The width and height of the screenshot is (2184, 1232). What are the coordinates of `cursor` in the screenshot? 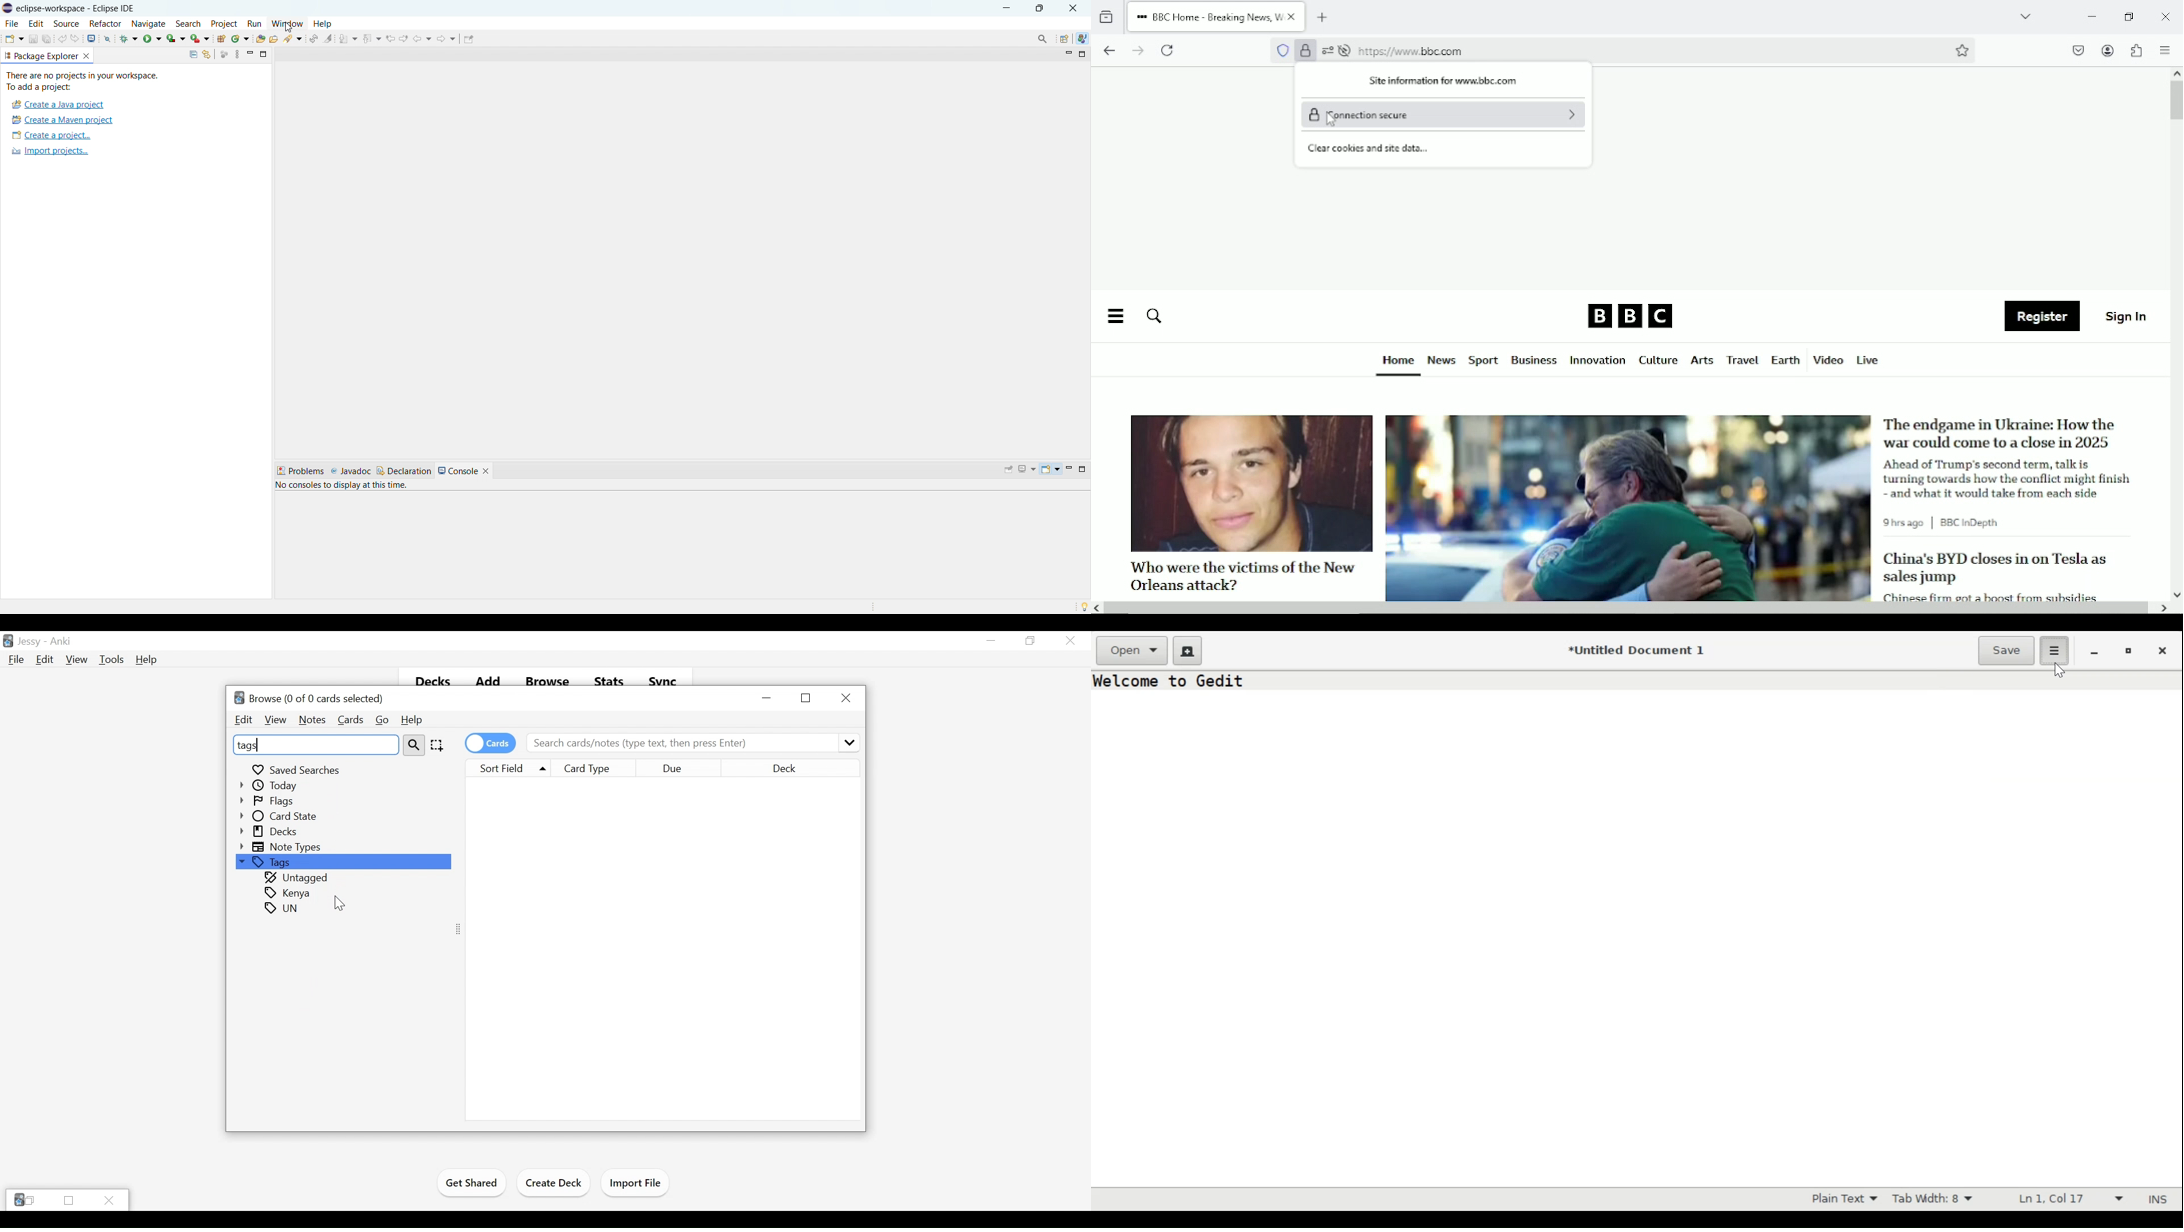 It's located at (289, 27).